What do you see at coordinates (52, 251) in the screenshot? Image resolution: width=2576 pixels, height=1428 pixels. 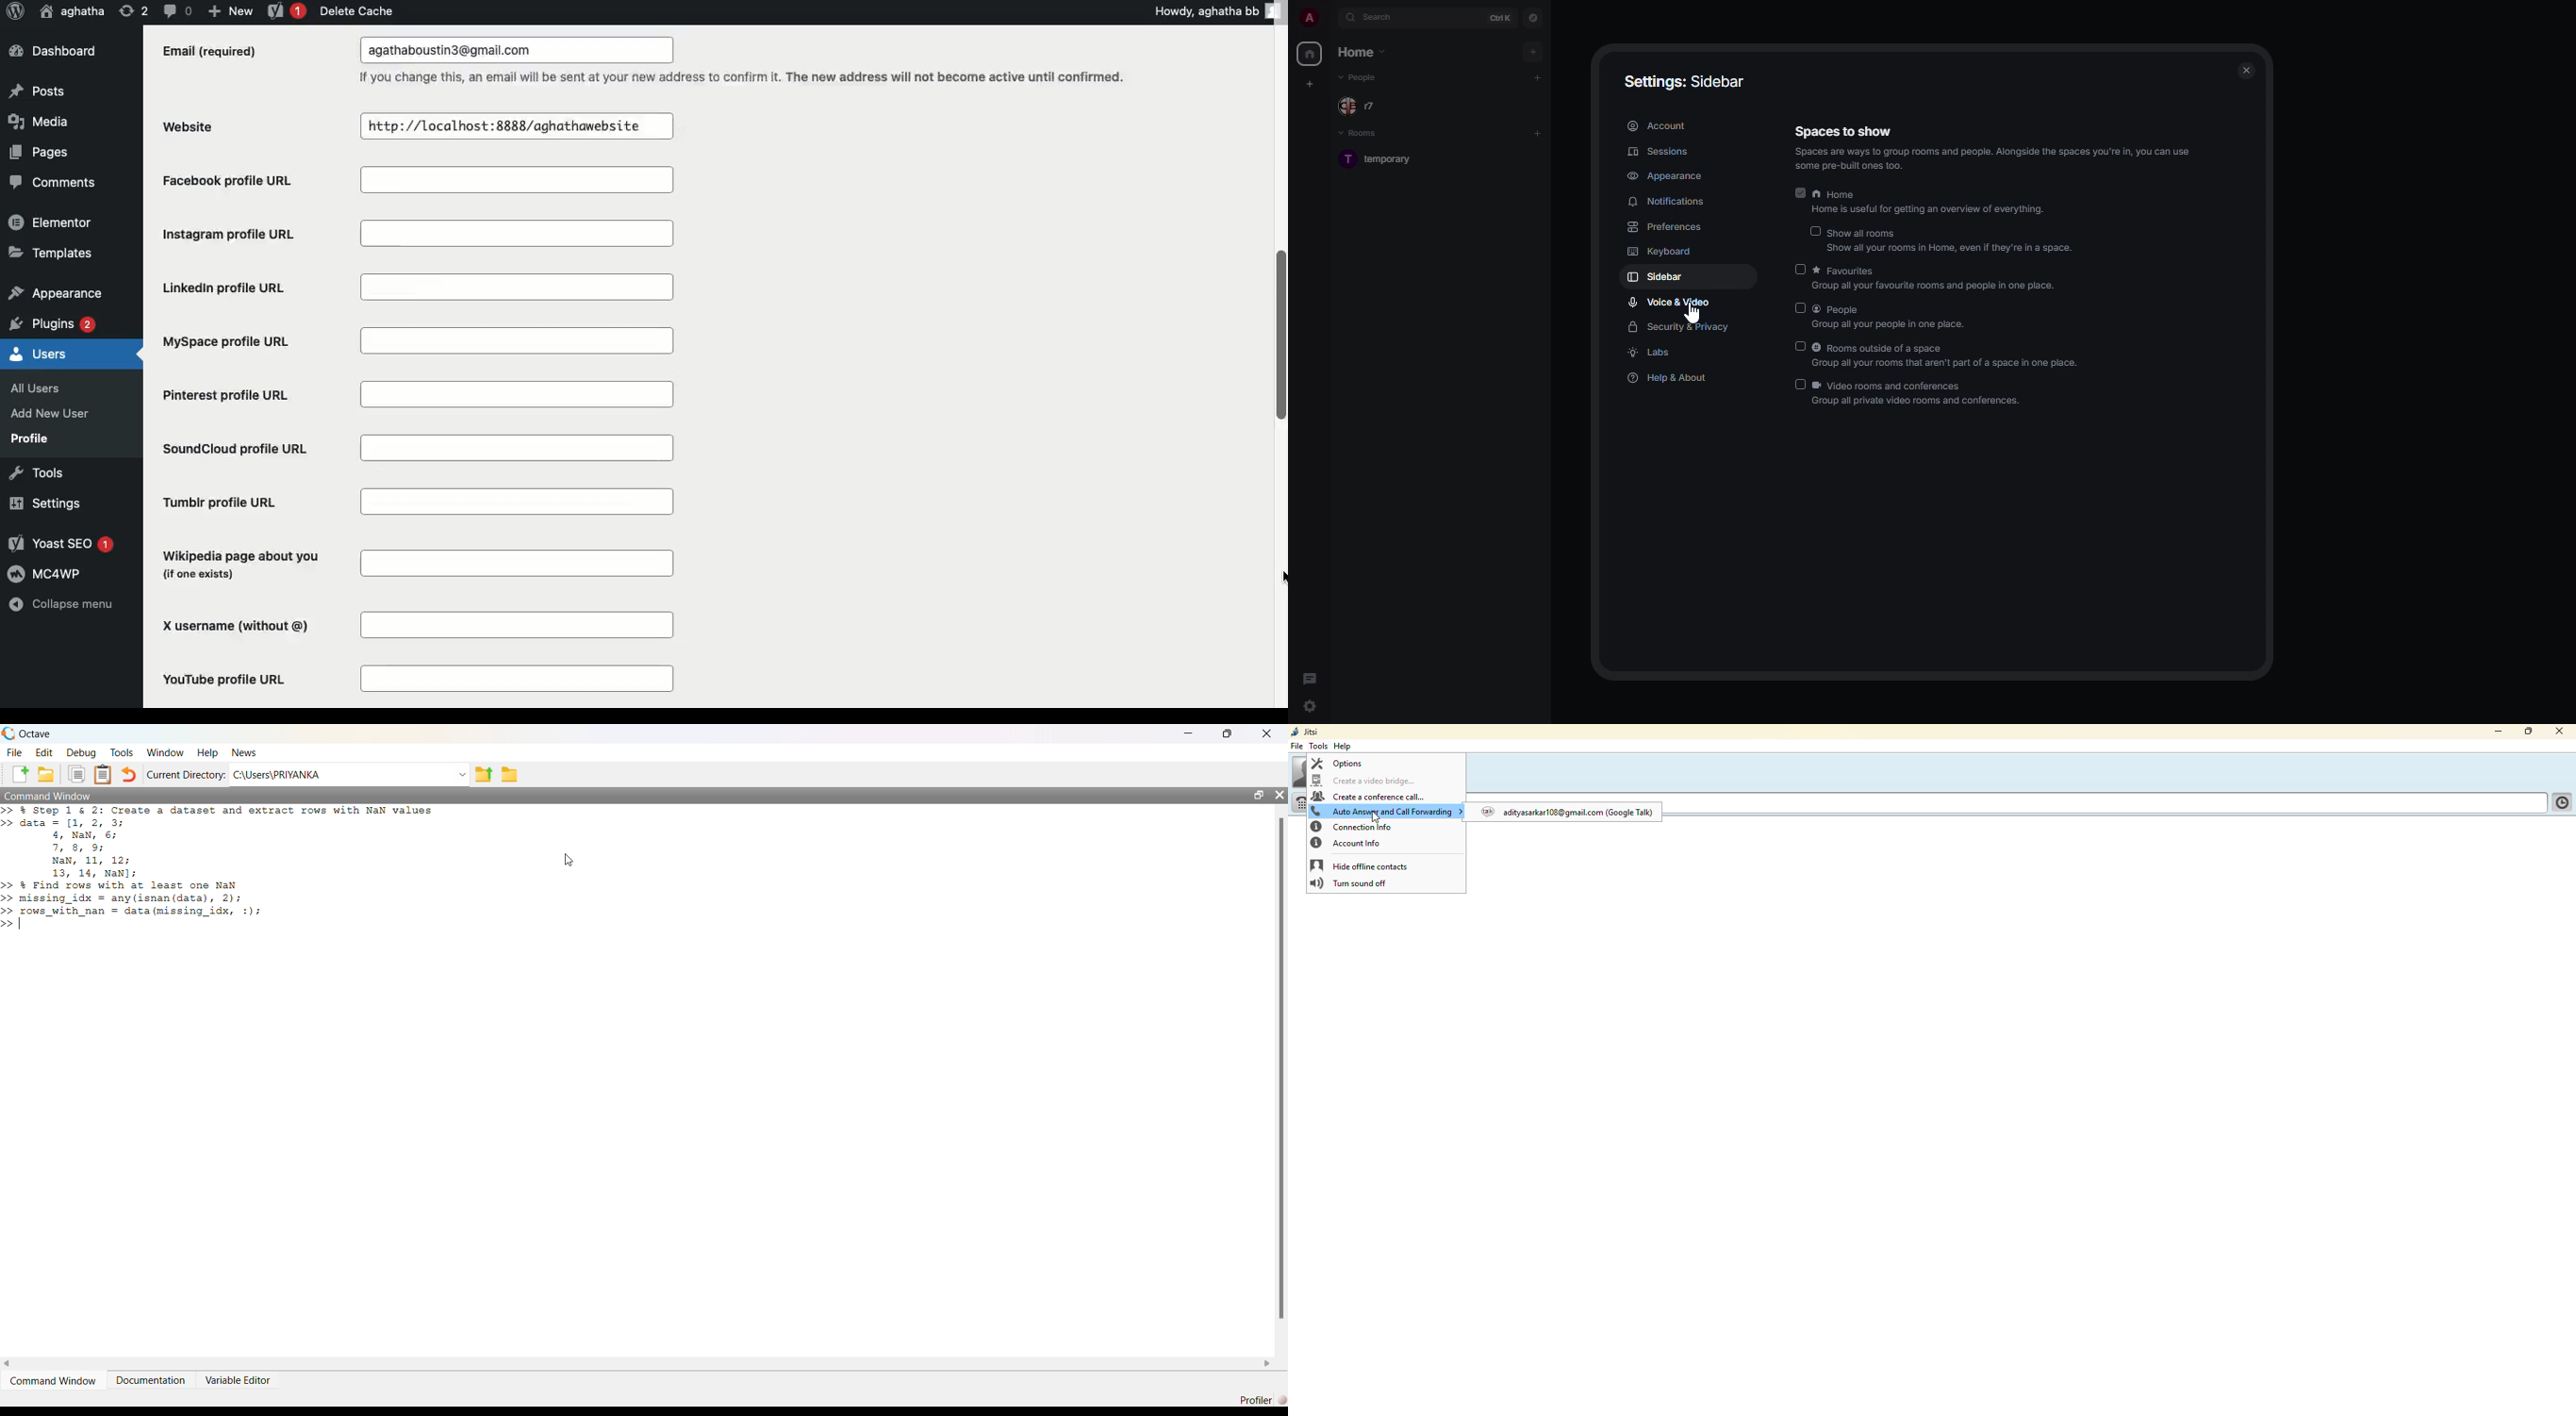 I see `Templates` at bounding box center [52, 251].